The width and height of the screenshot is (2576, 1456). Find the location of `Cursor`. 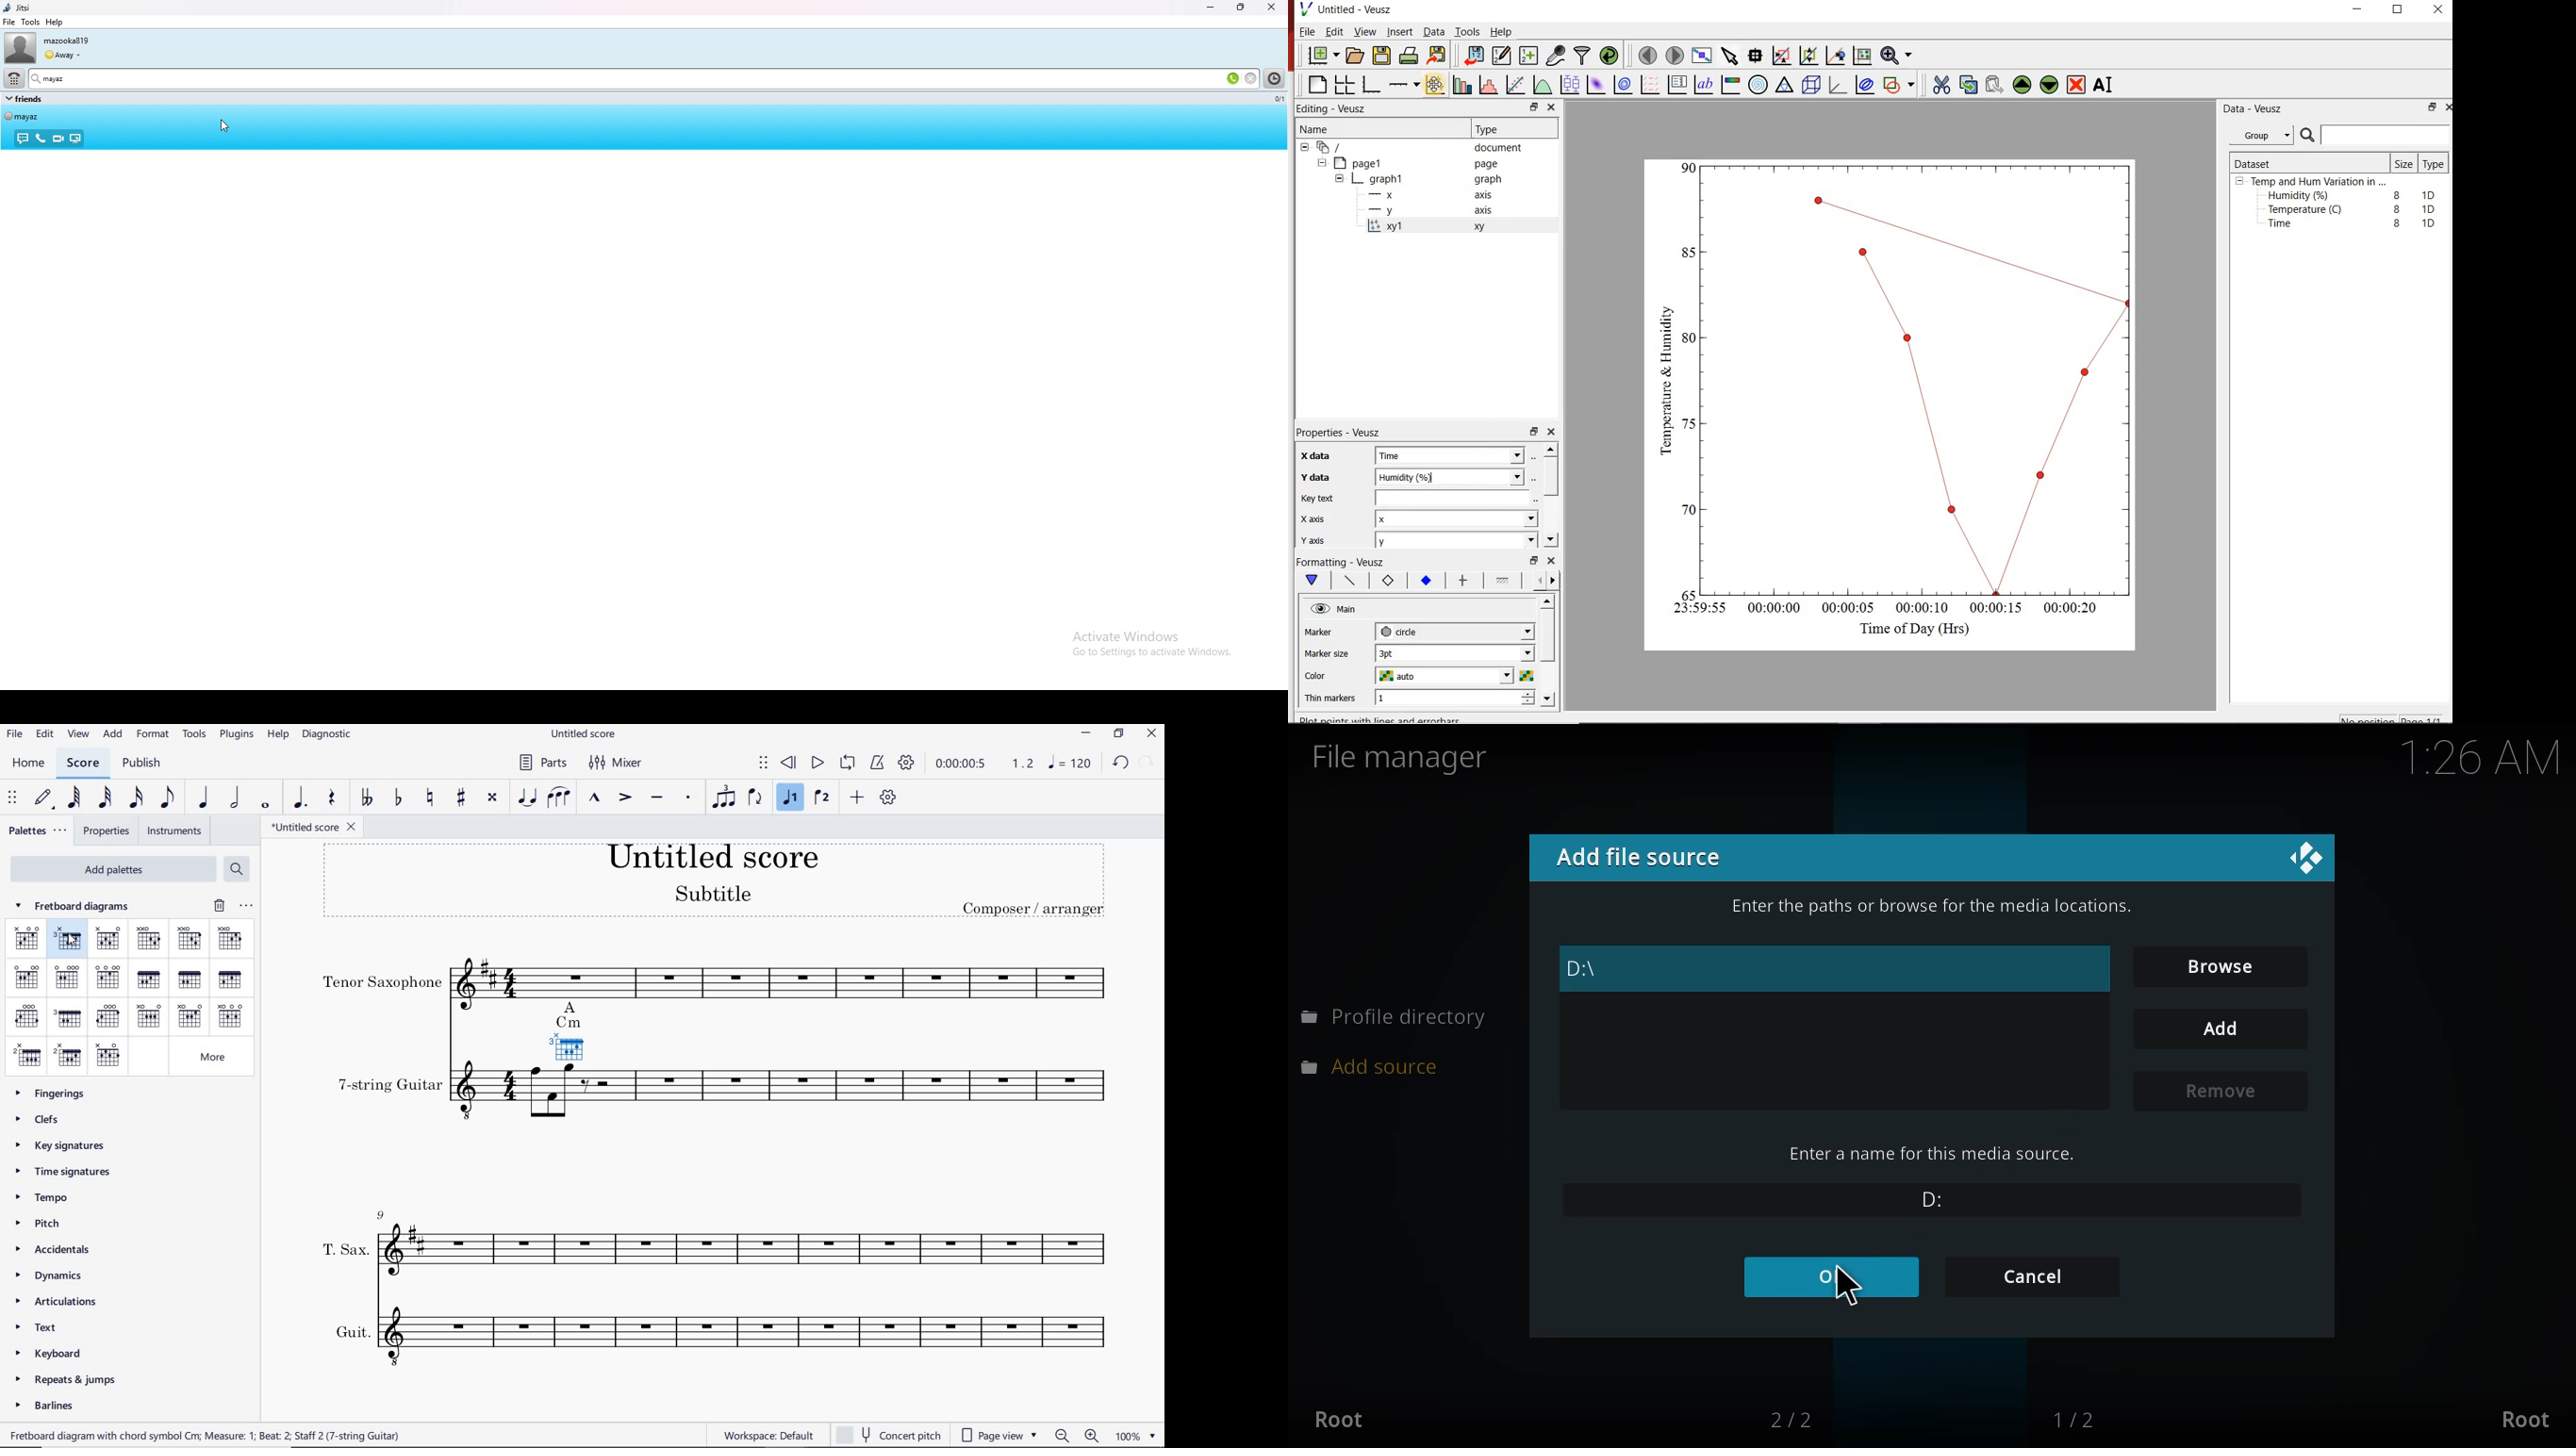

Cursor is located at coordinates (1438, 87).